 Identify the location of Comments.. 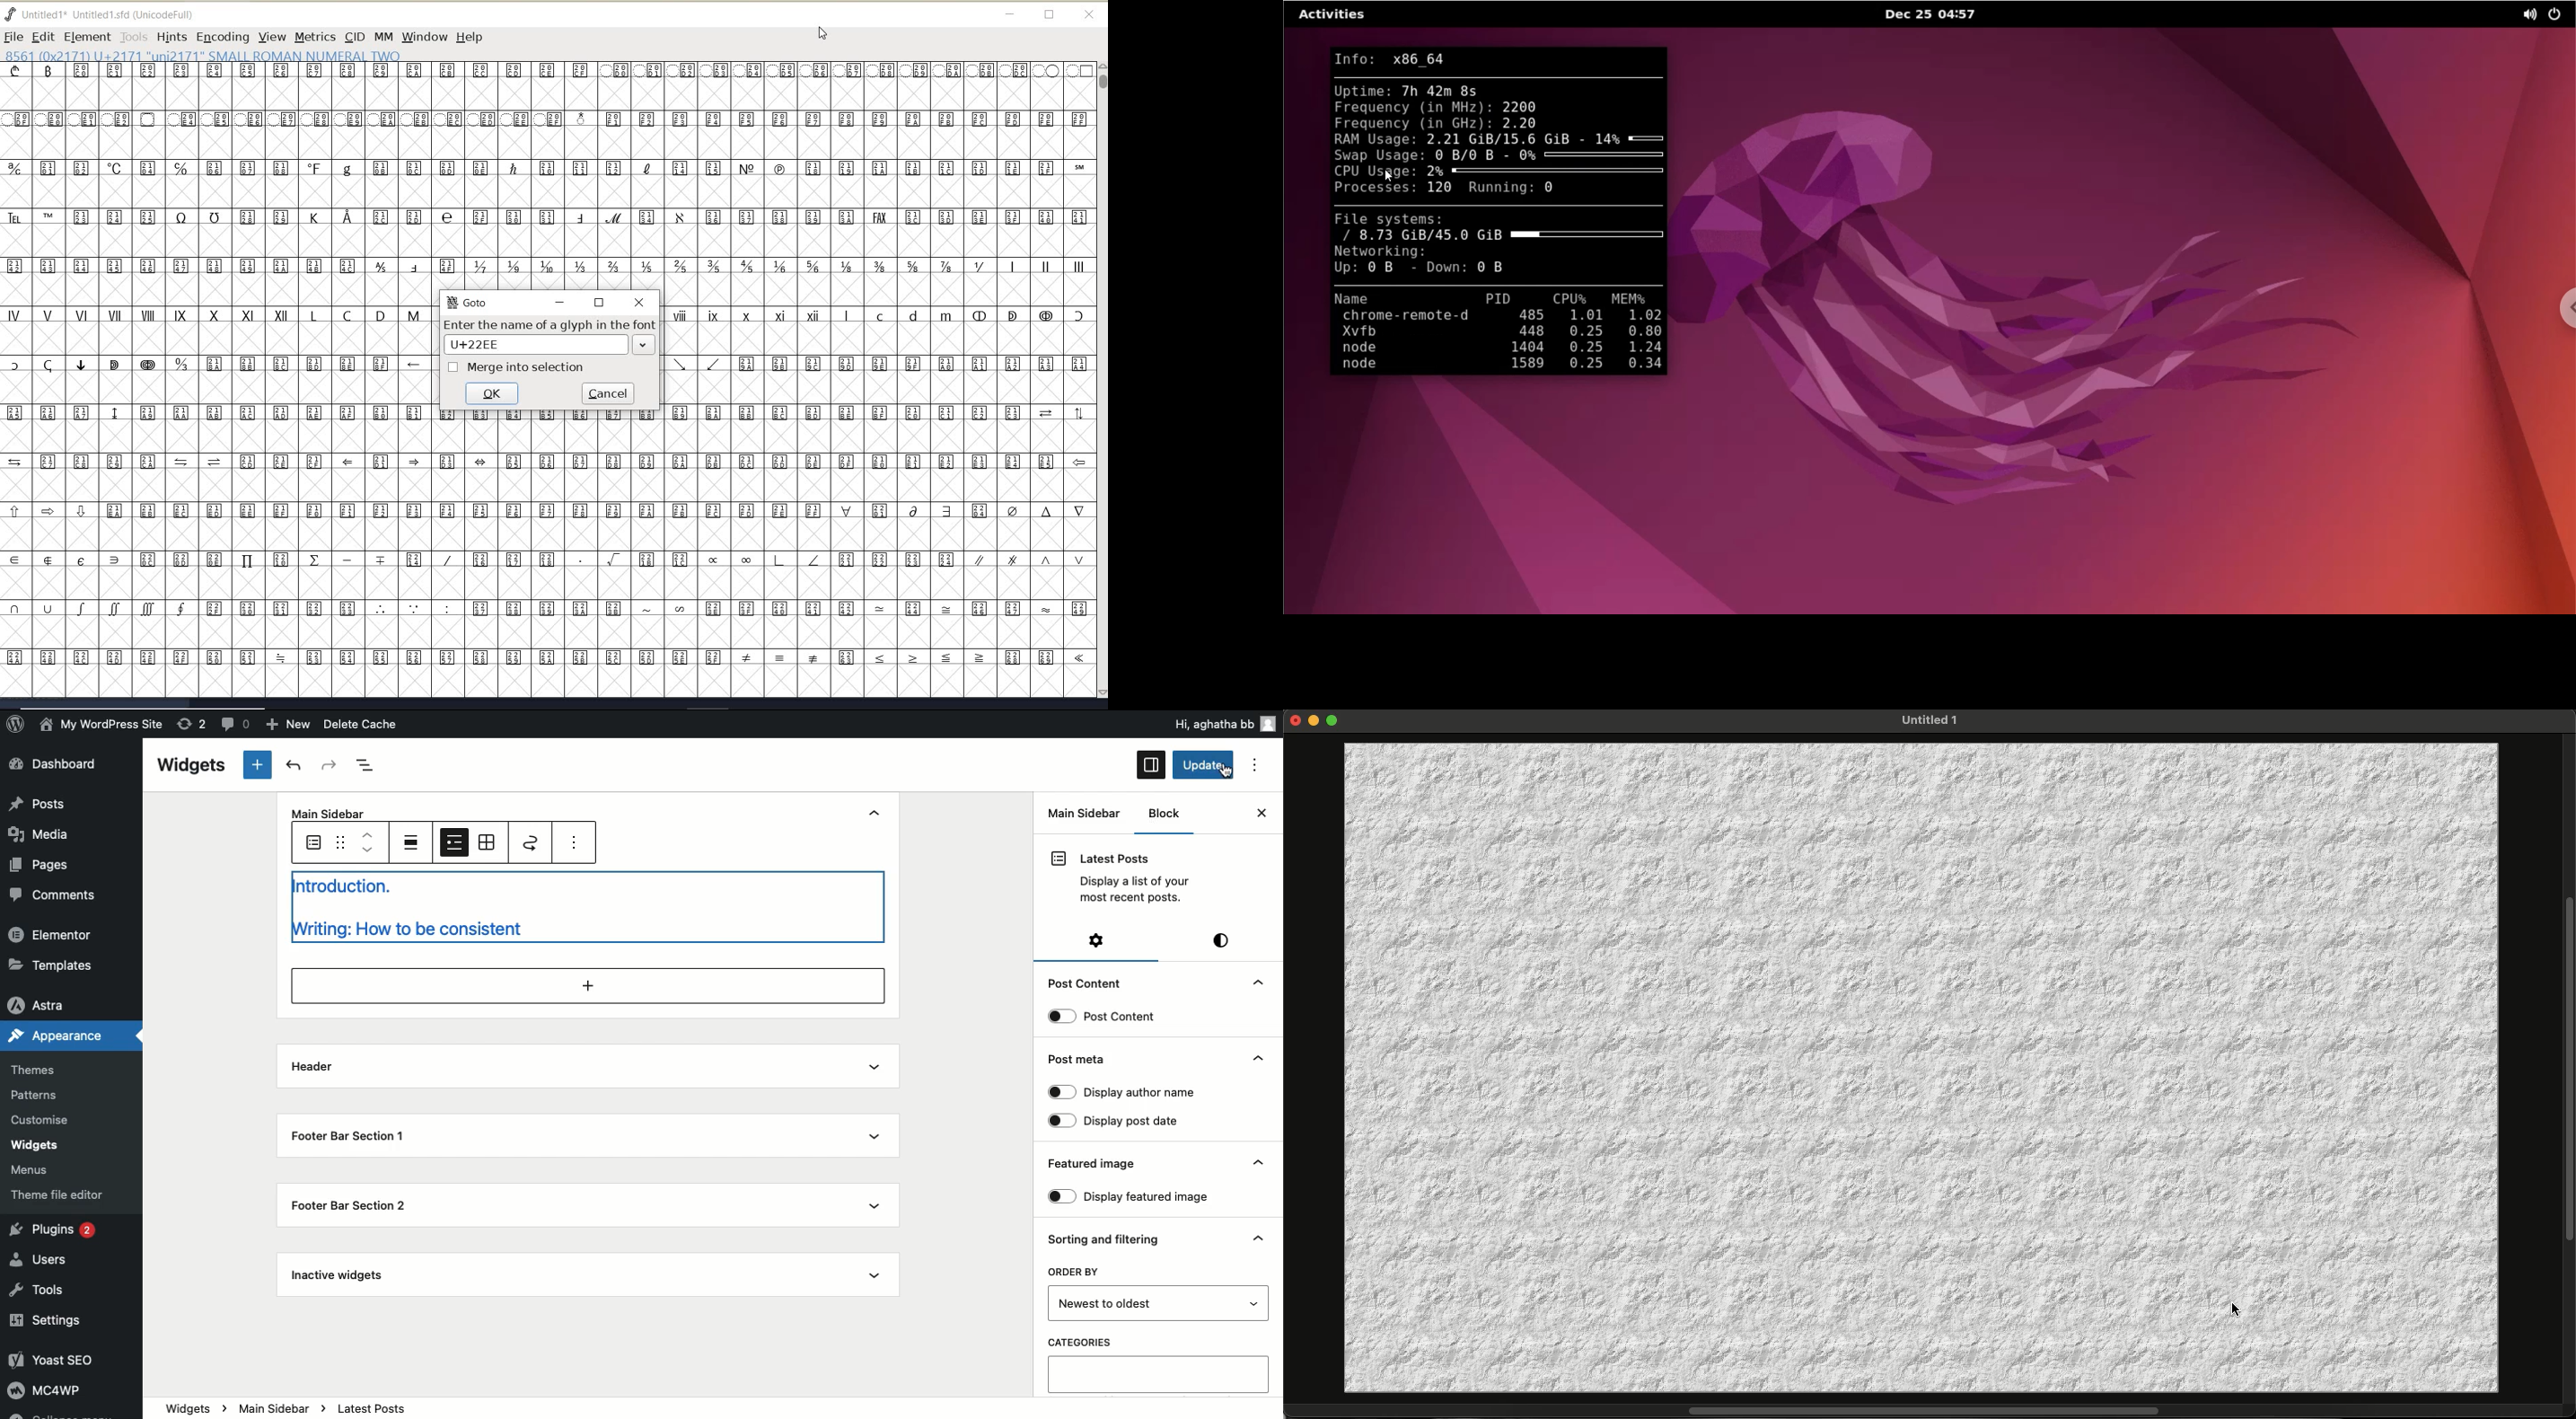
(54, 895).